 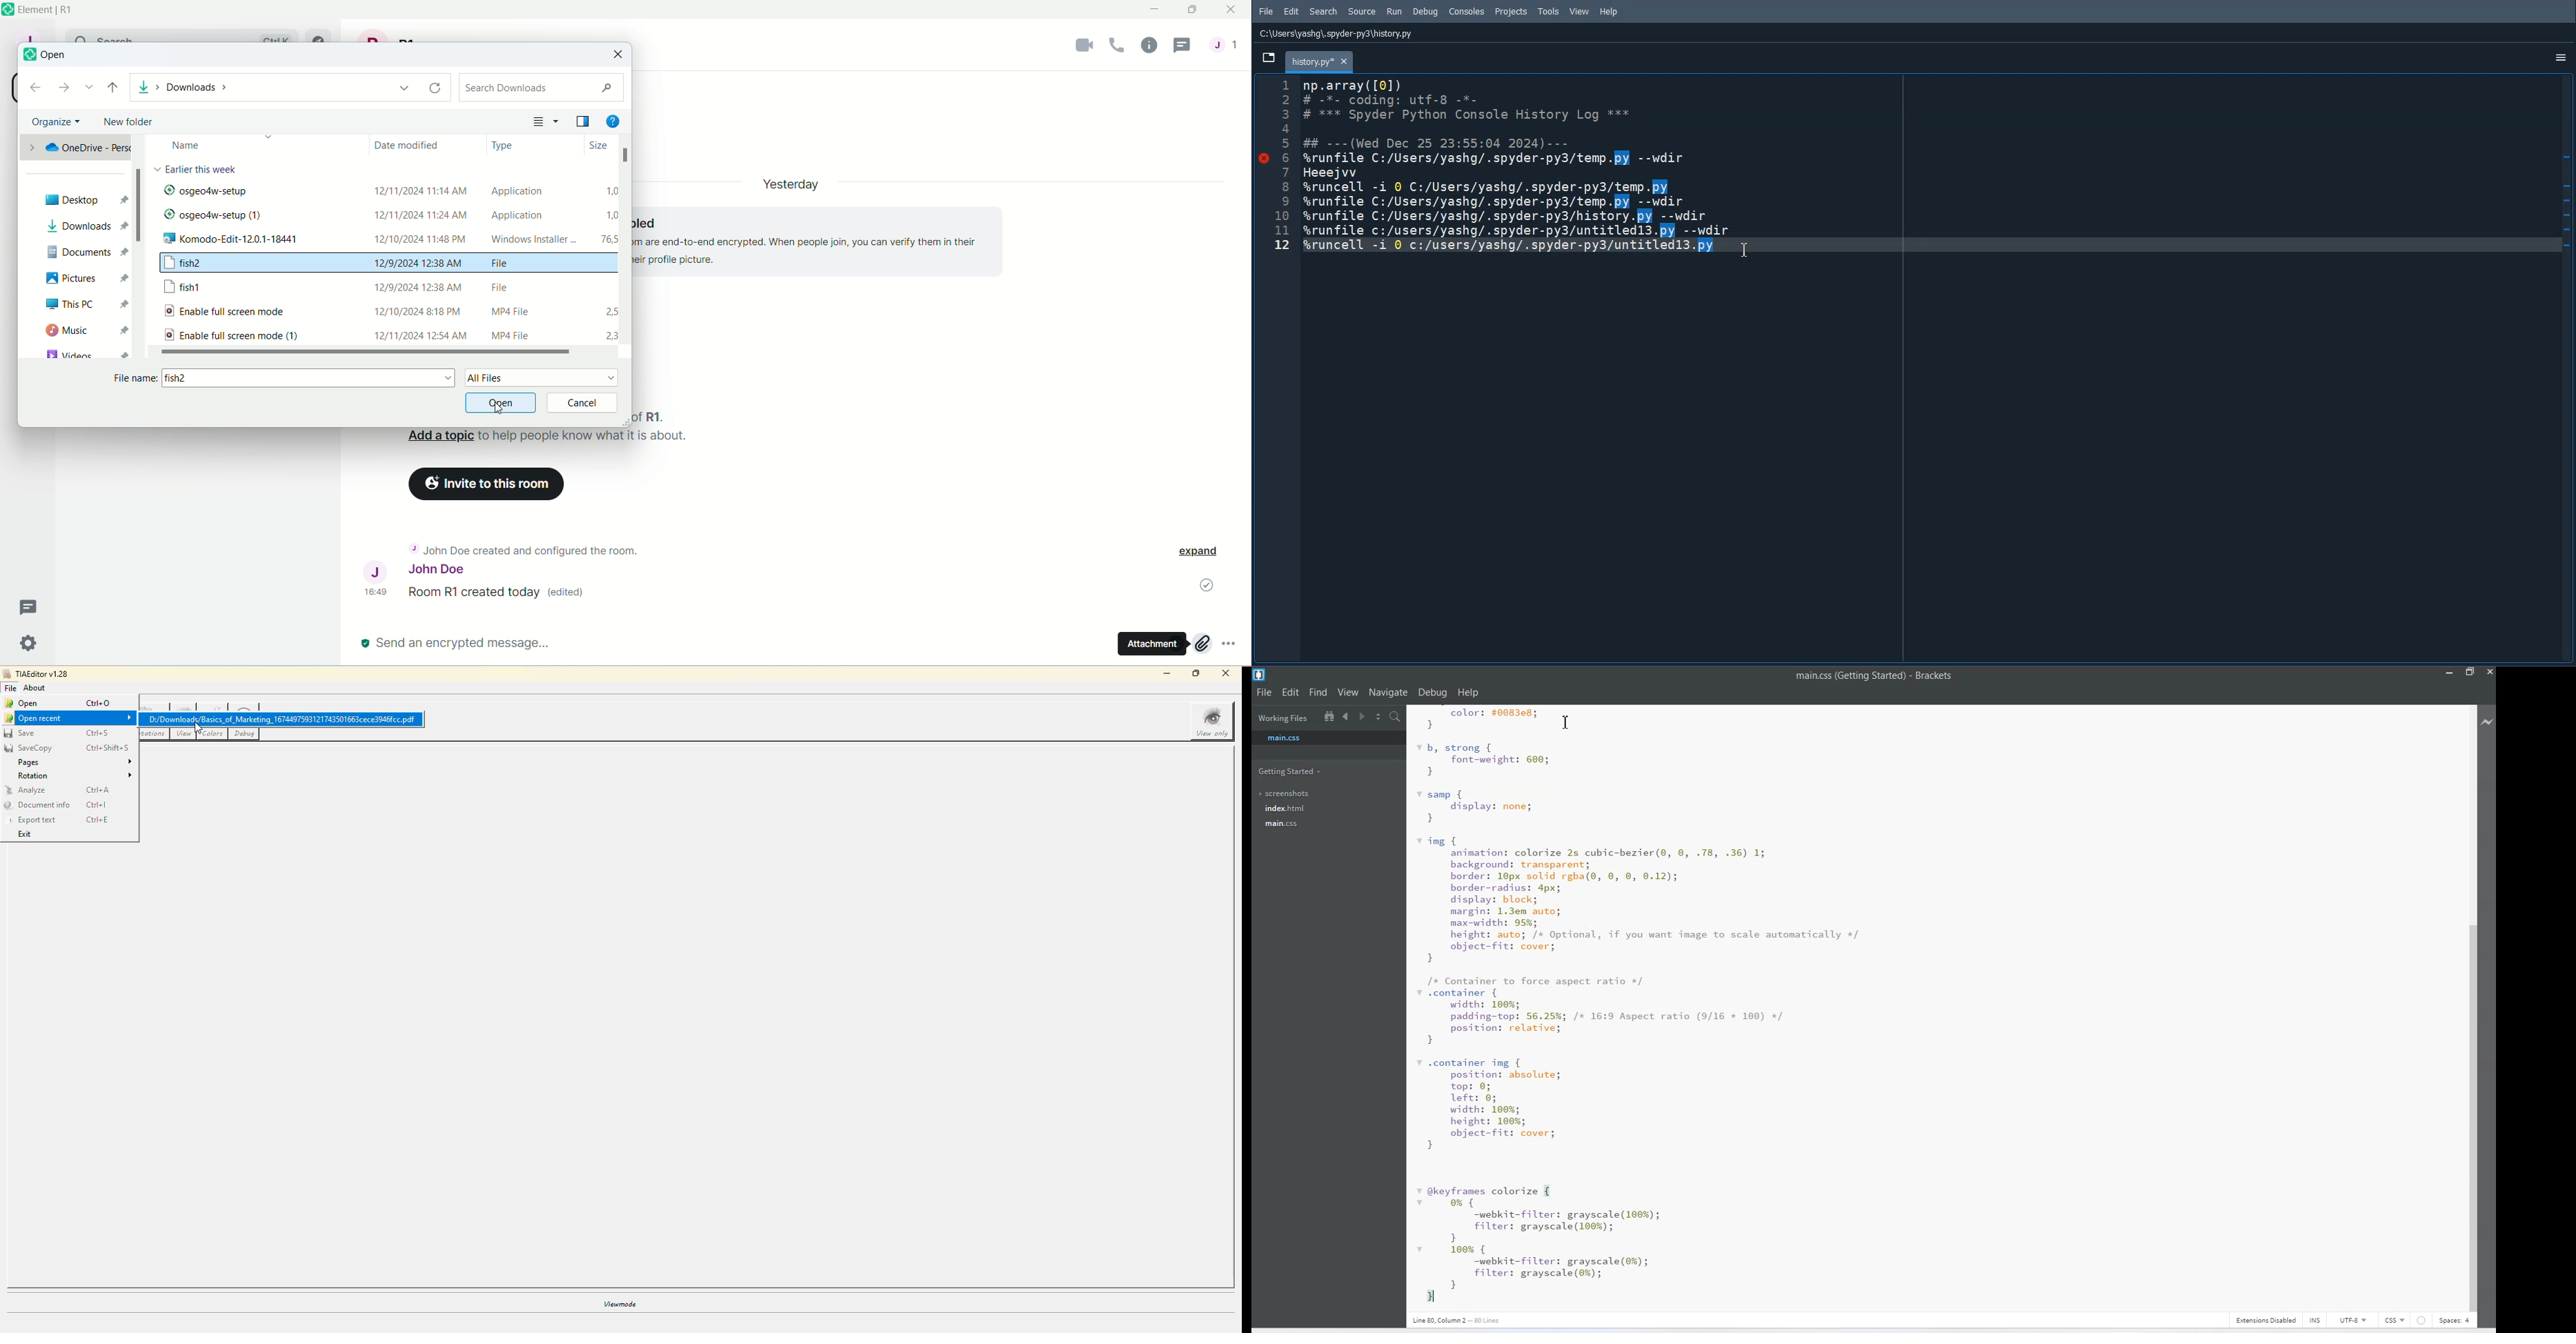 What do you see at coordinates (192, 288) in the screenshot?
I see `[1 fish1` at bounding box center [192, 288].